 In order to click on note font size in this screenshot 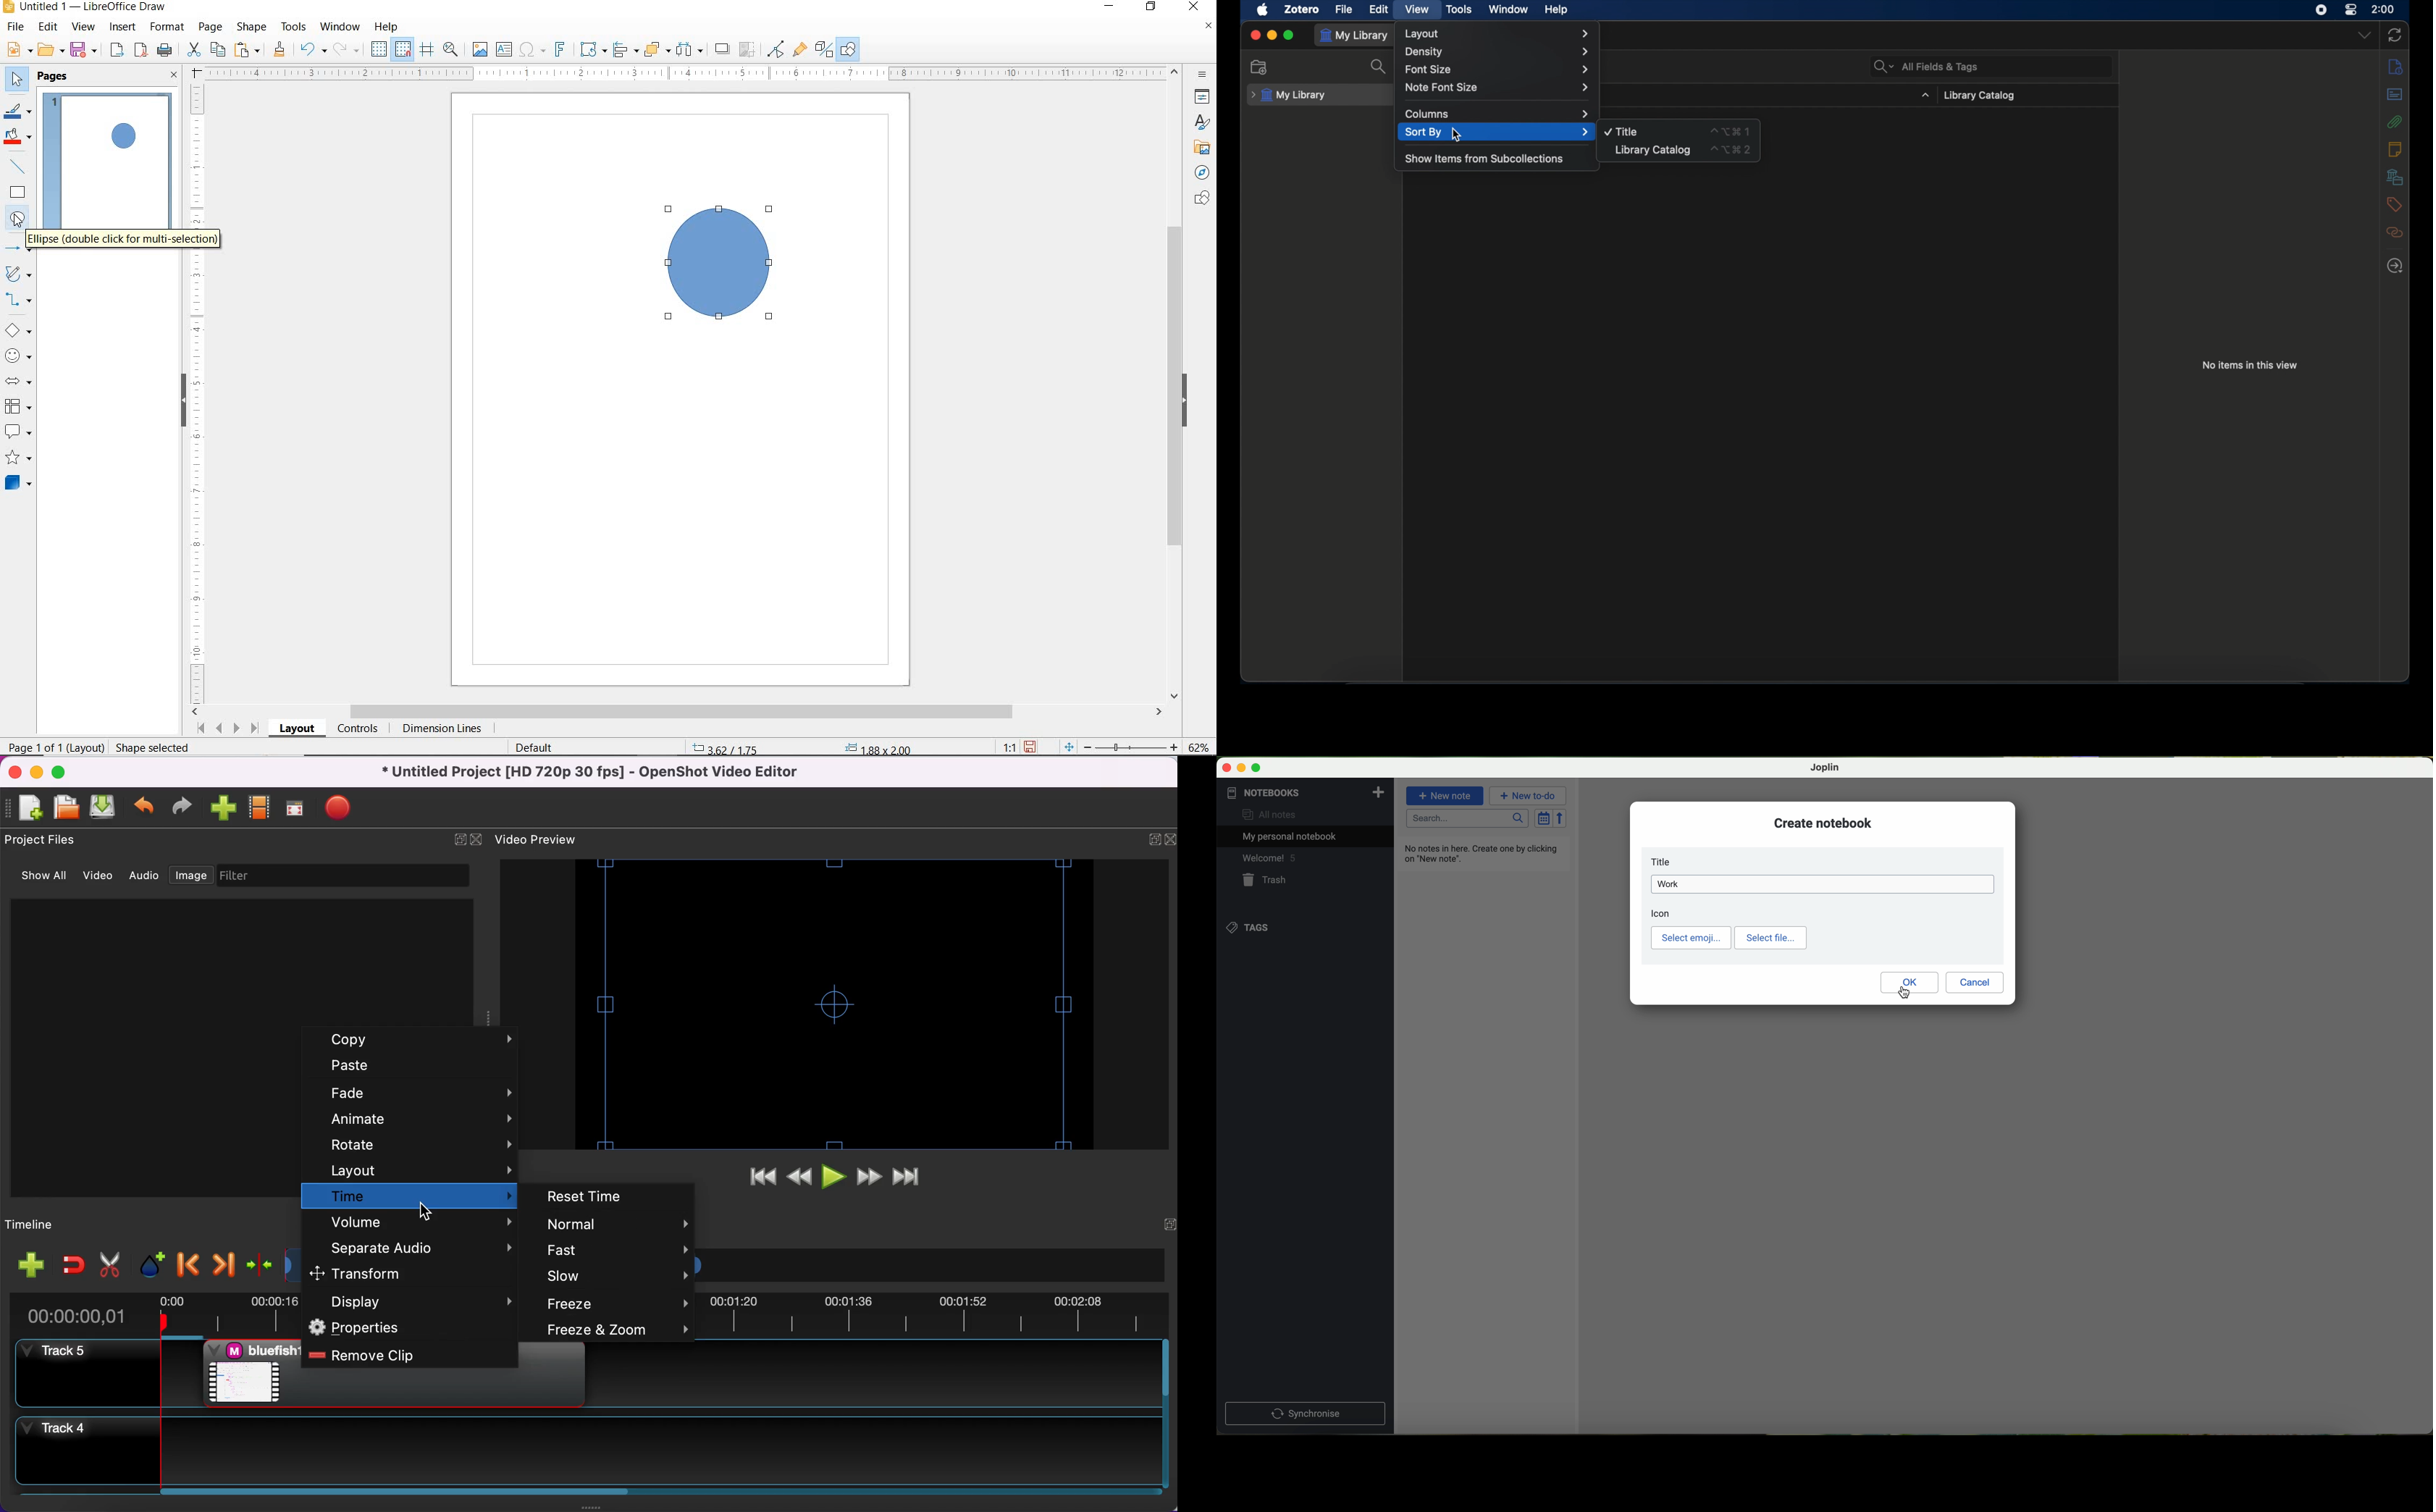, I will do `click(1499, 88)`.